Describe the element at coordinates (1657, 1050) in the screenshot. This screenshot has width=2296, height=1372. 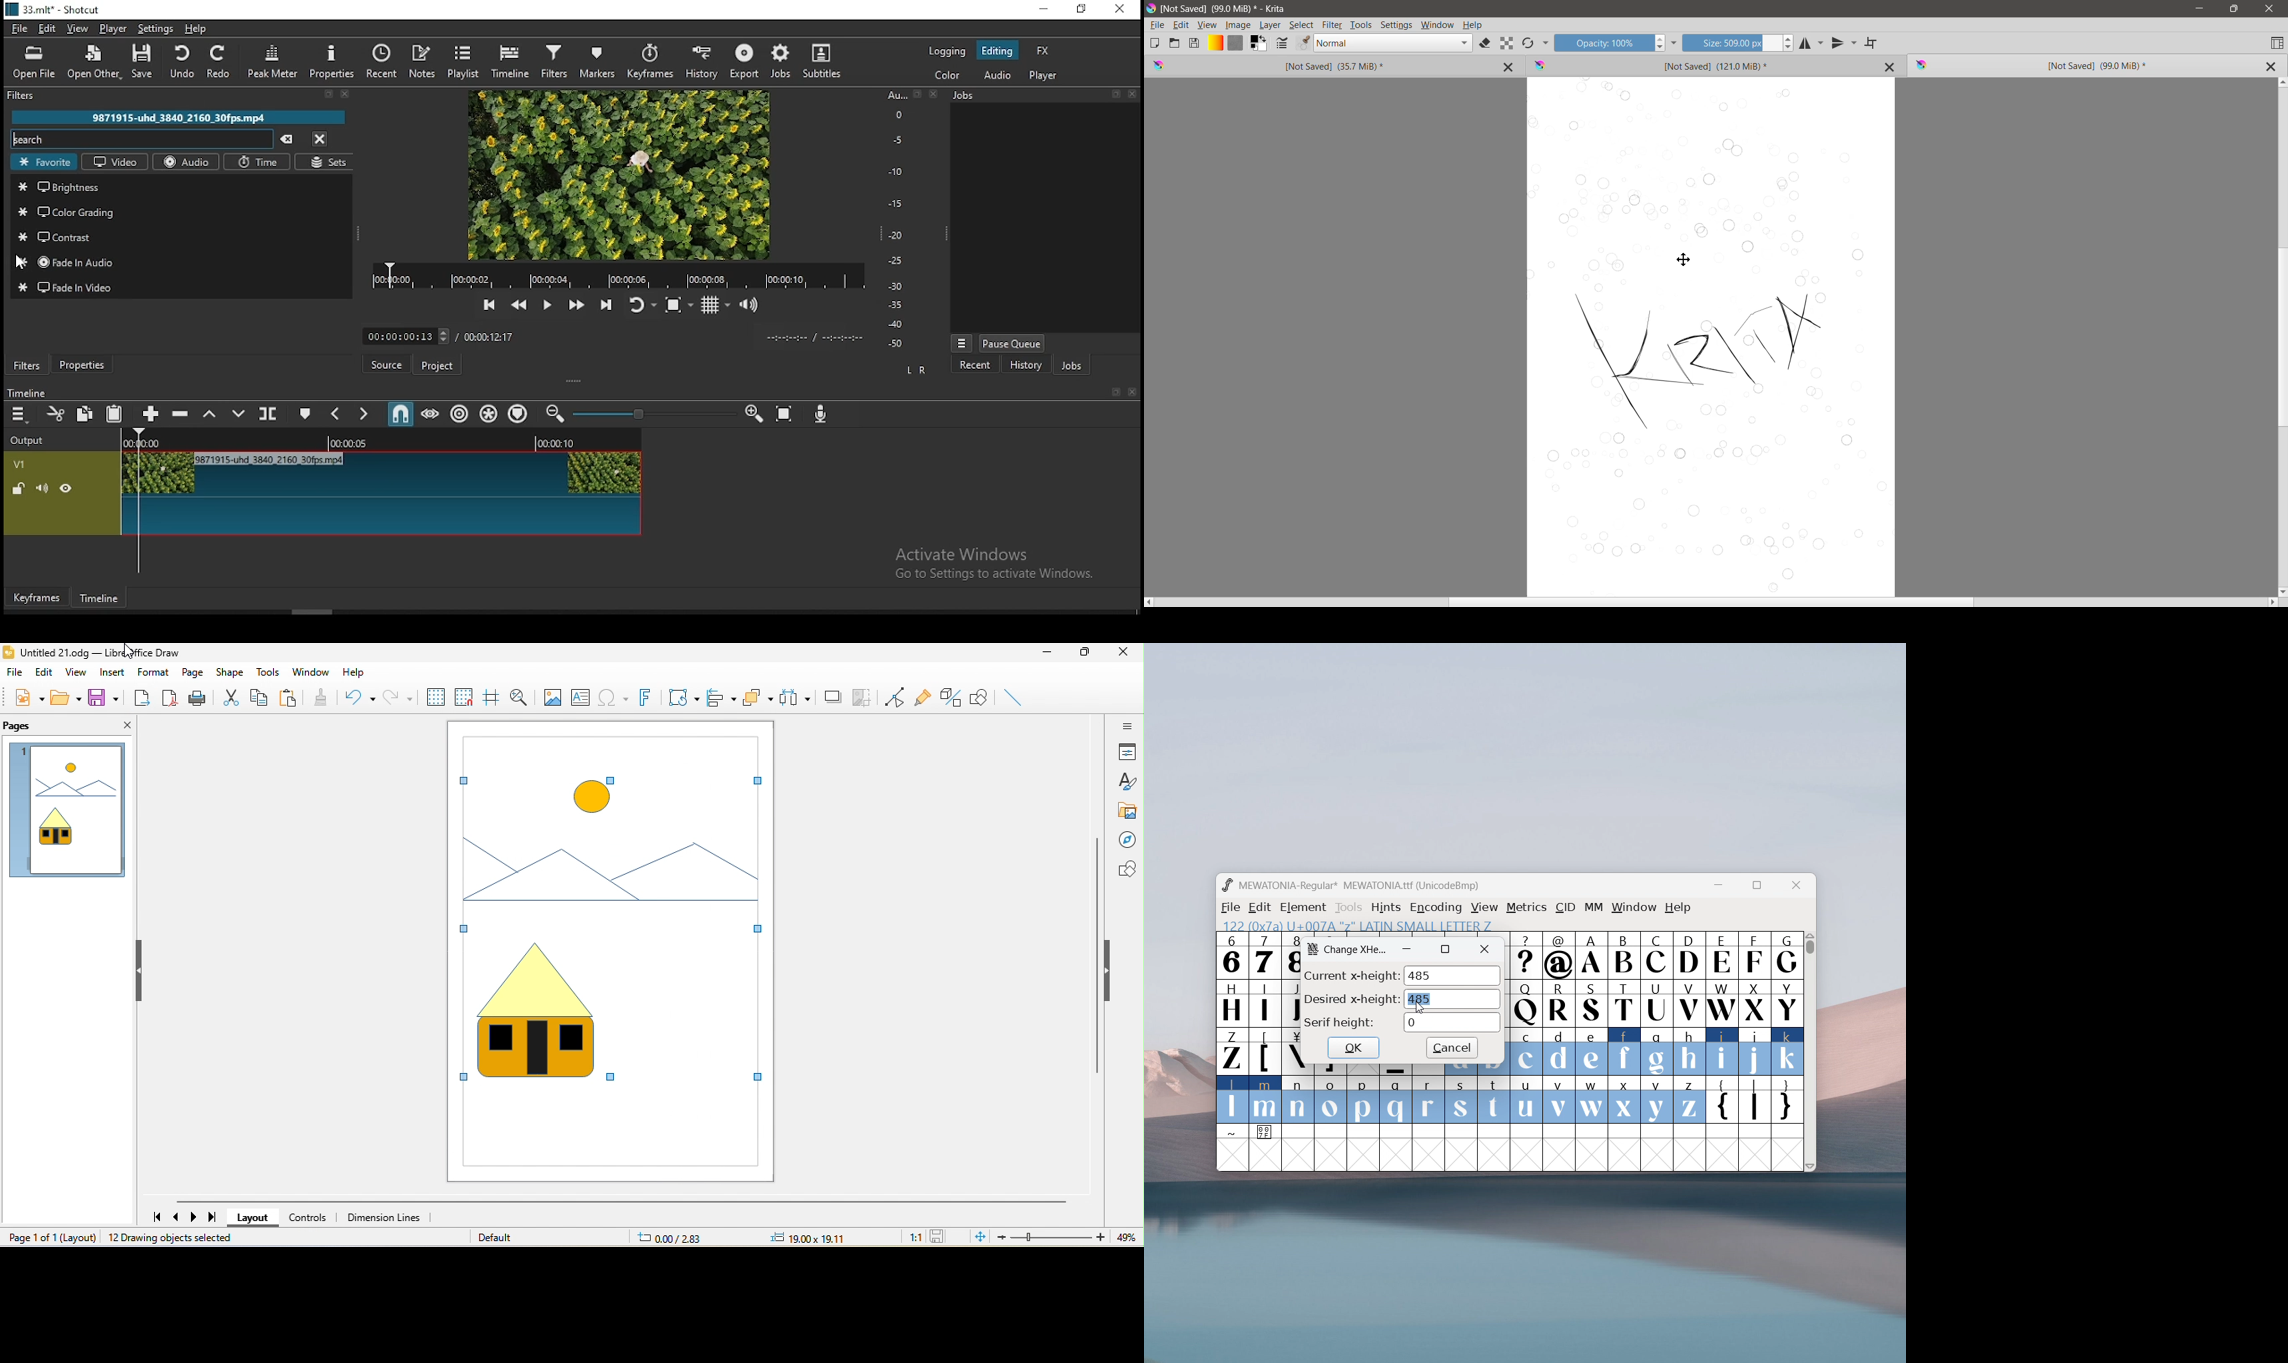
I see `g` at that location.